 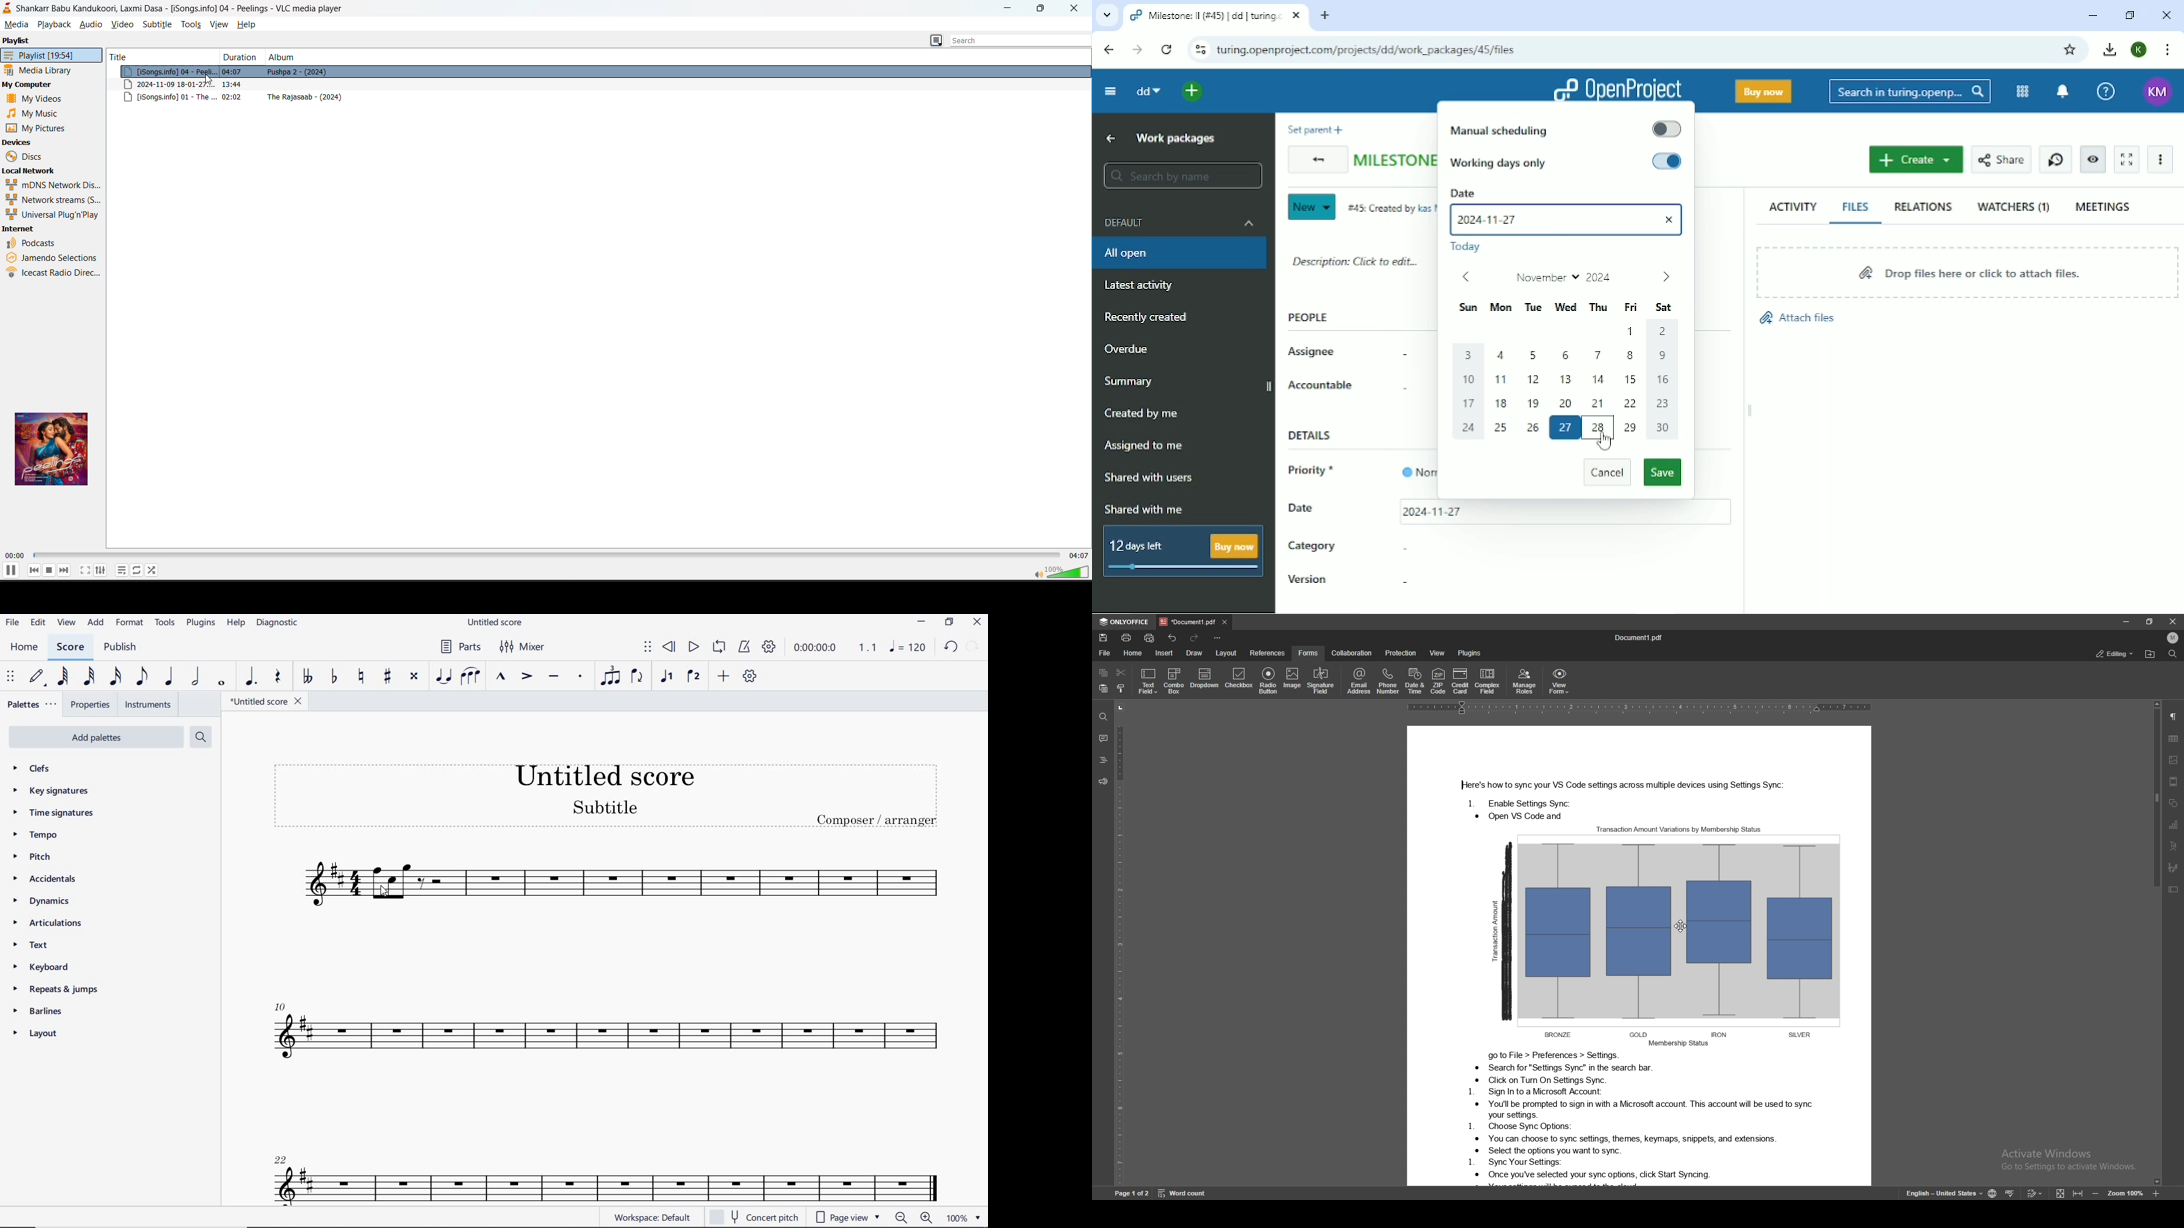 What do you see at coordinates (335, 677) in the screenshot?
I see `TOGGLE FLAT` at bounding box center [335, 677].